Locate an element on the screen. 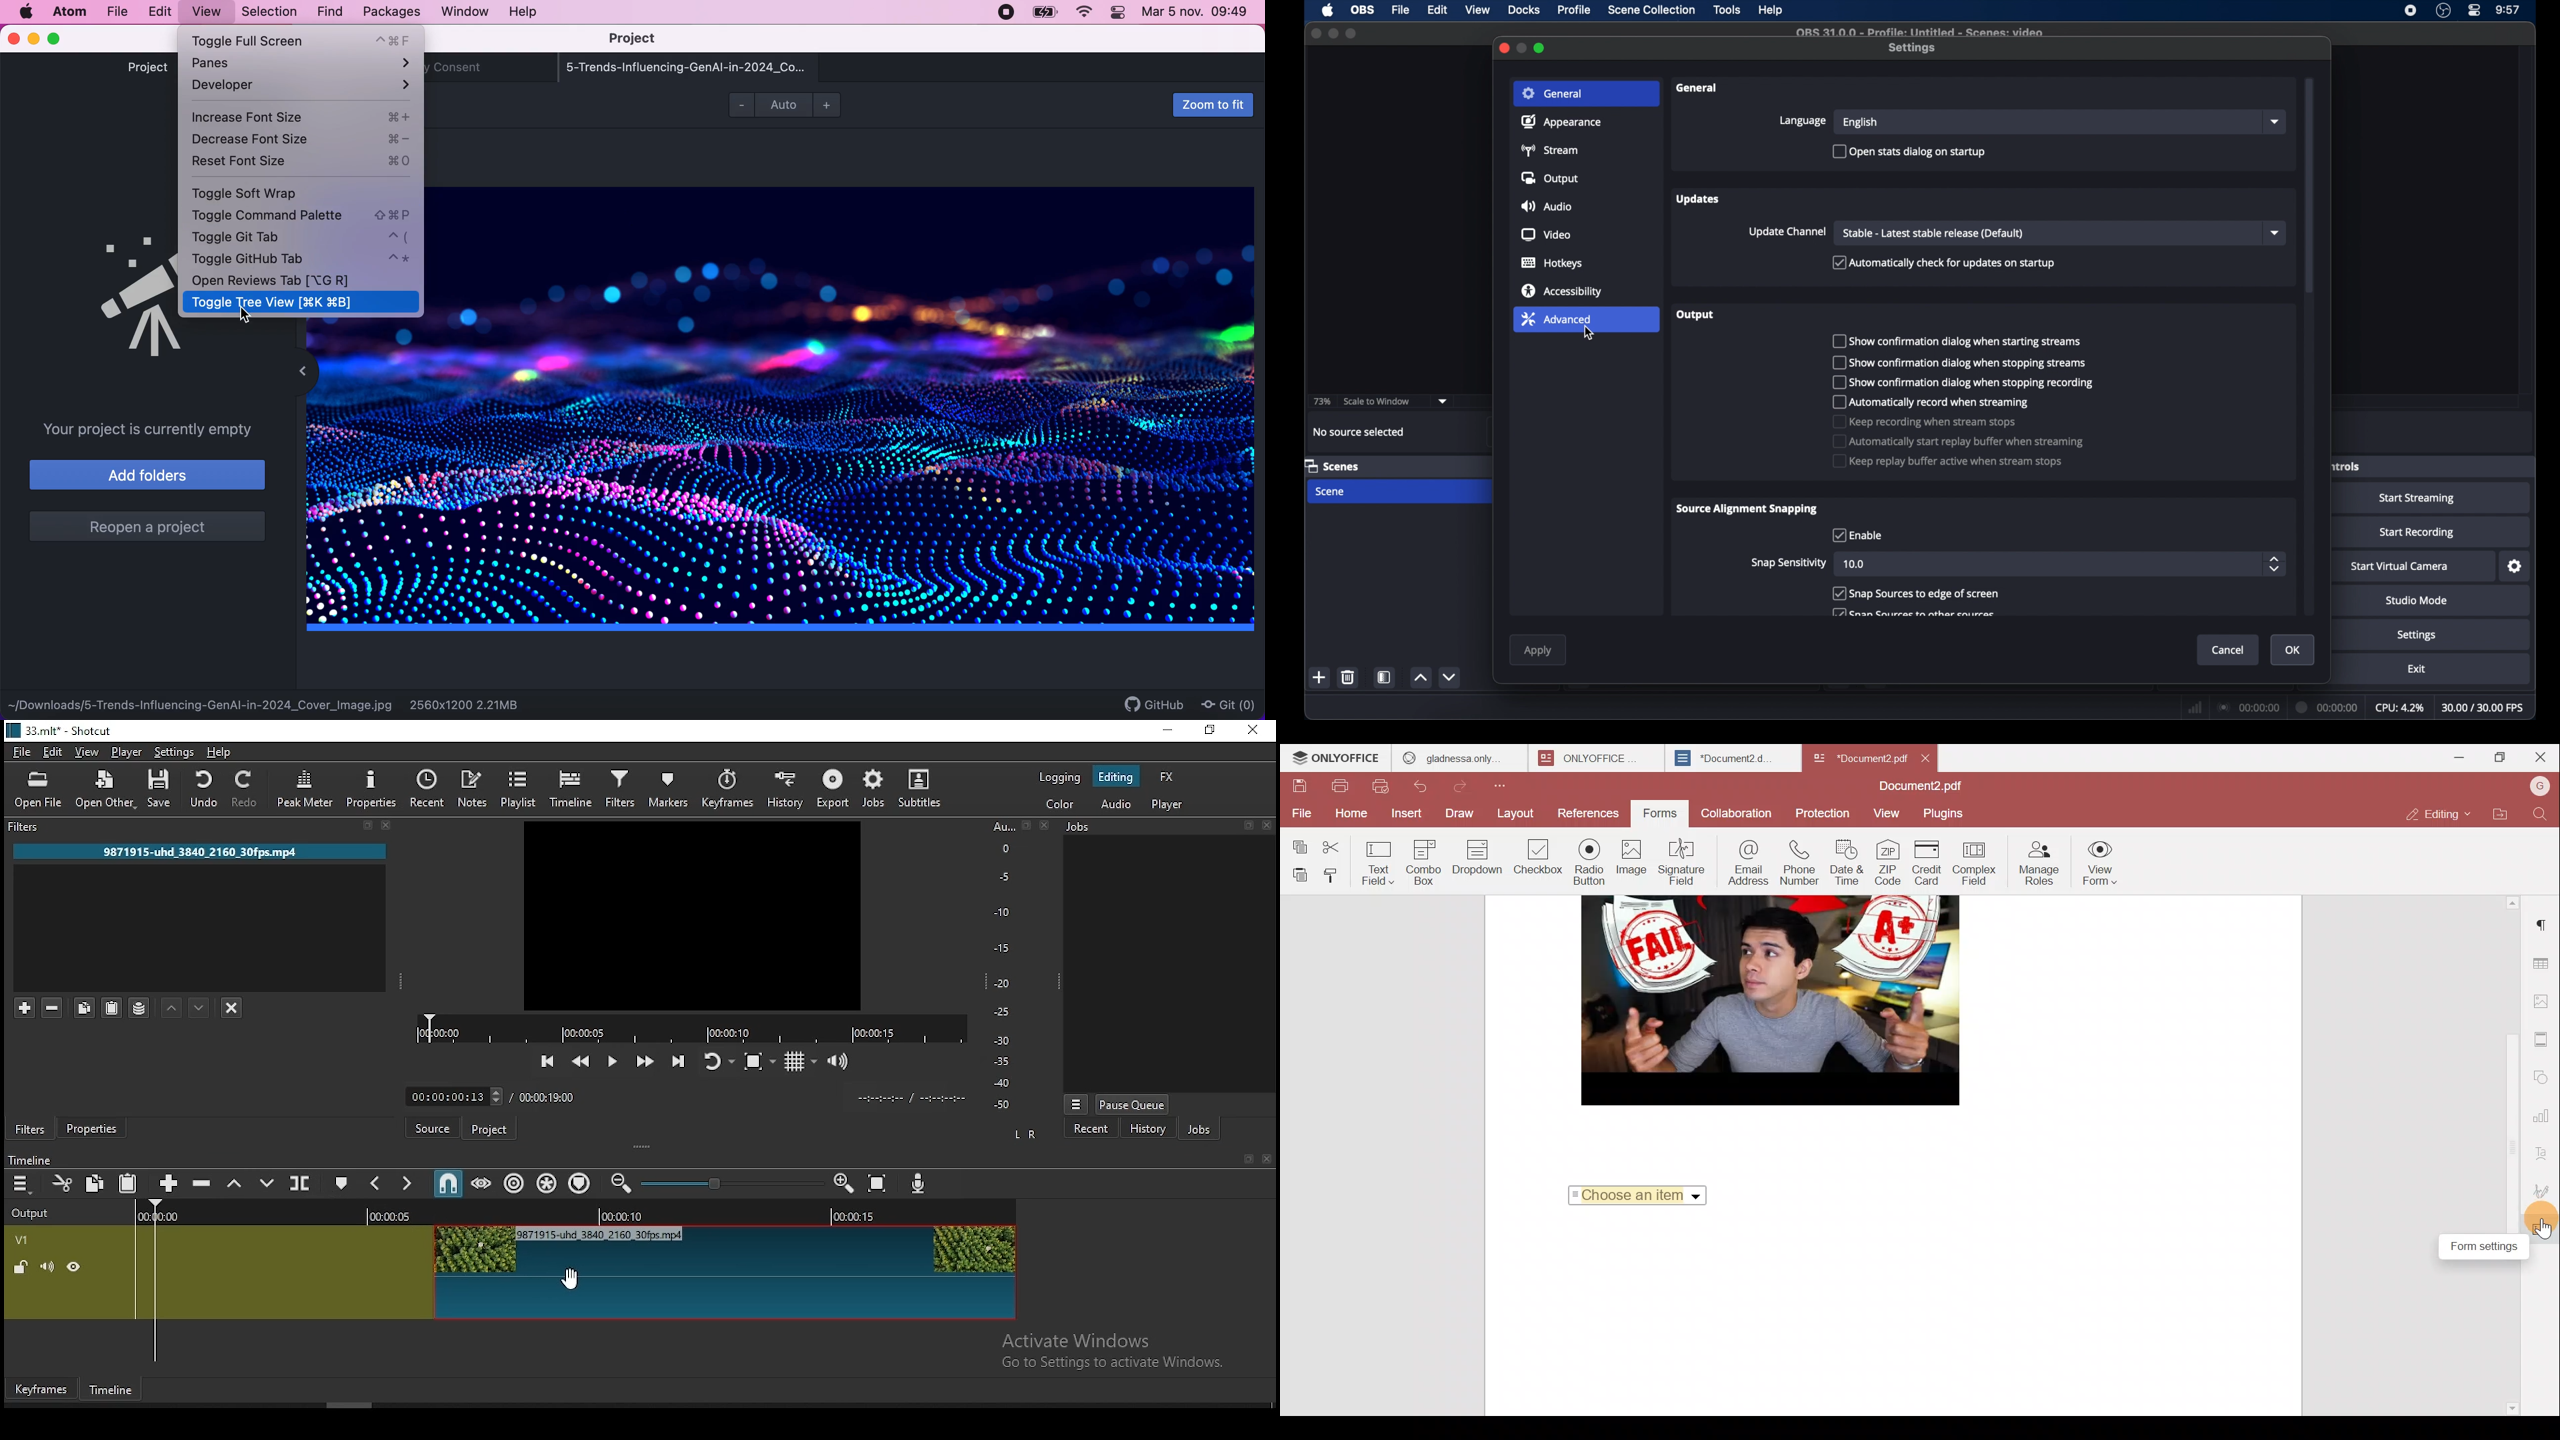 This screenshot has width=2576, height=1456. scene is located at coordinates (1329, 491).